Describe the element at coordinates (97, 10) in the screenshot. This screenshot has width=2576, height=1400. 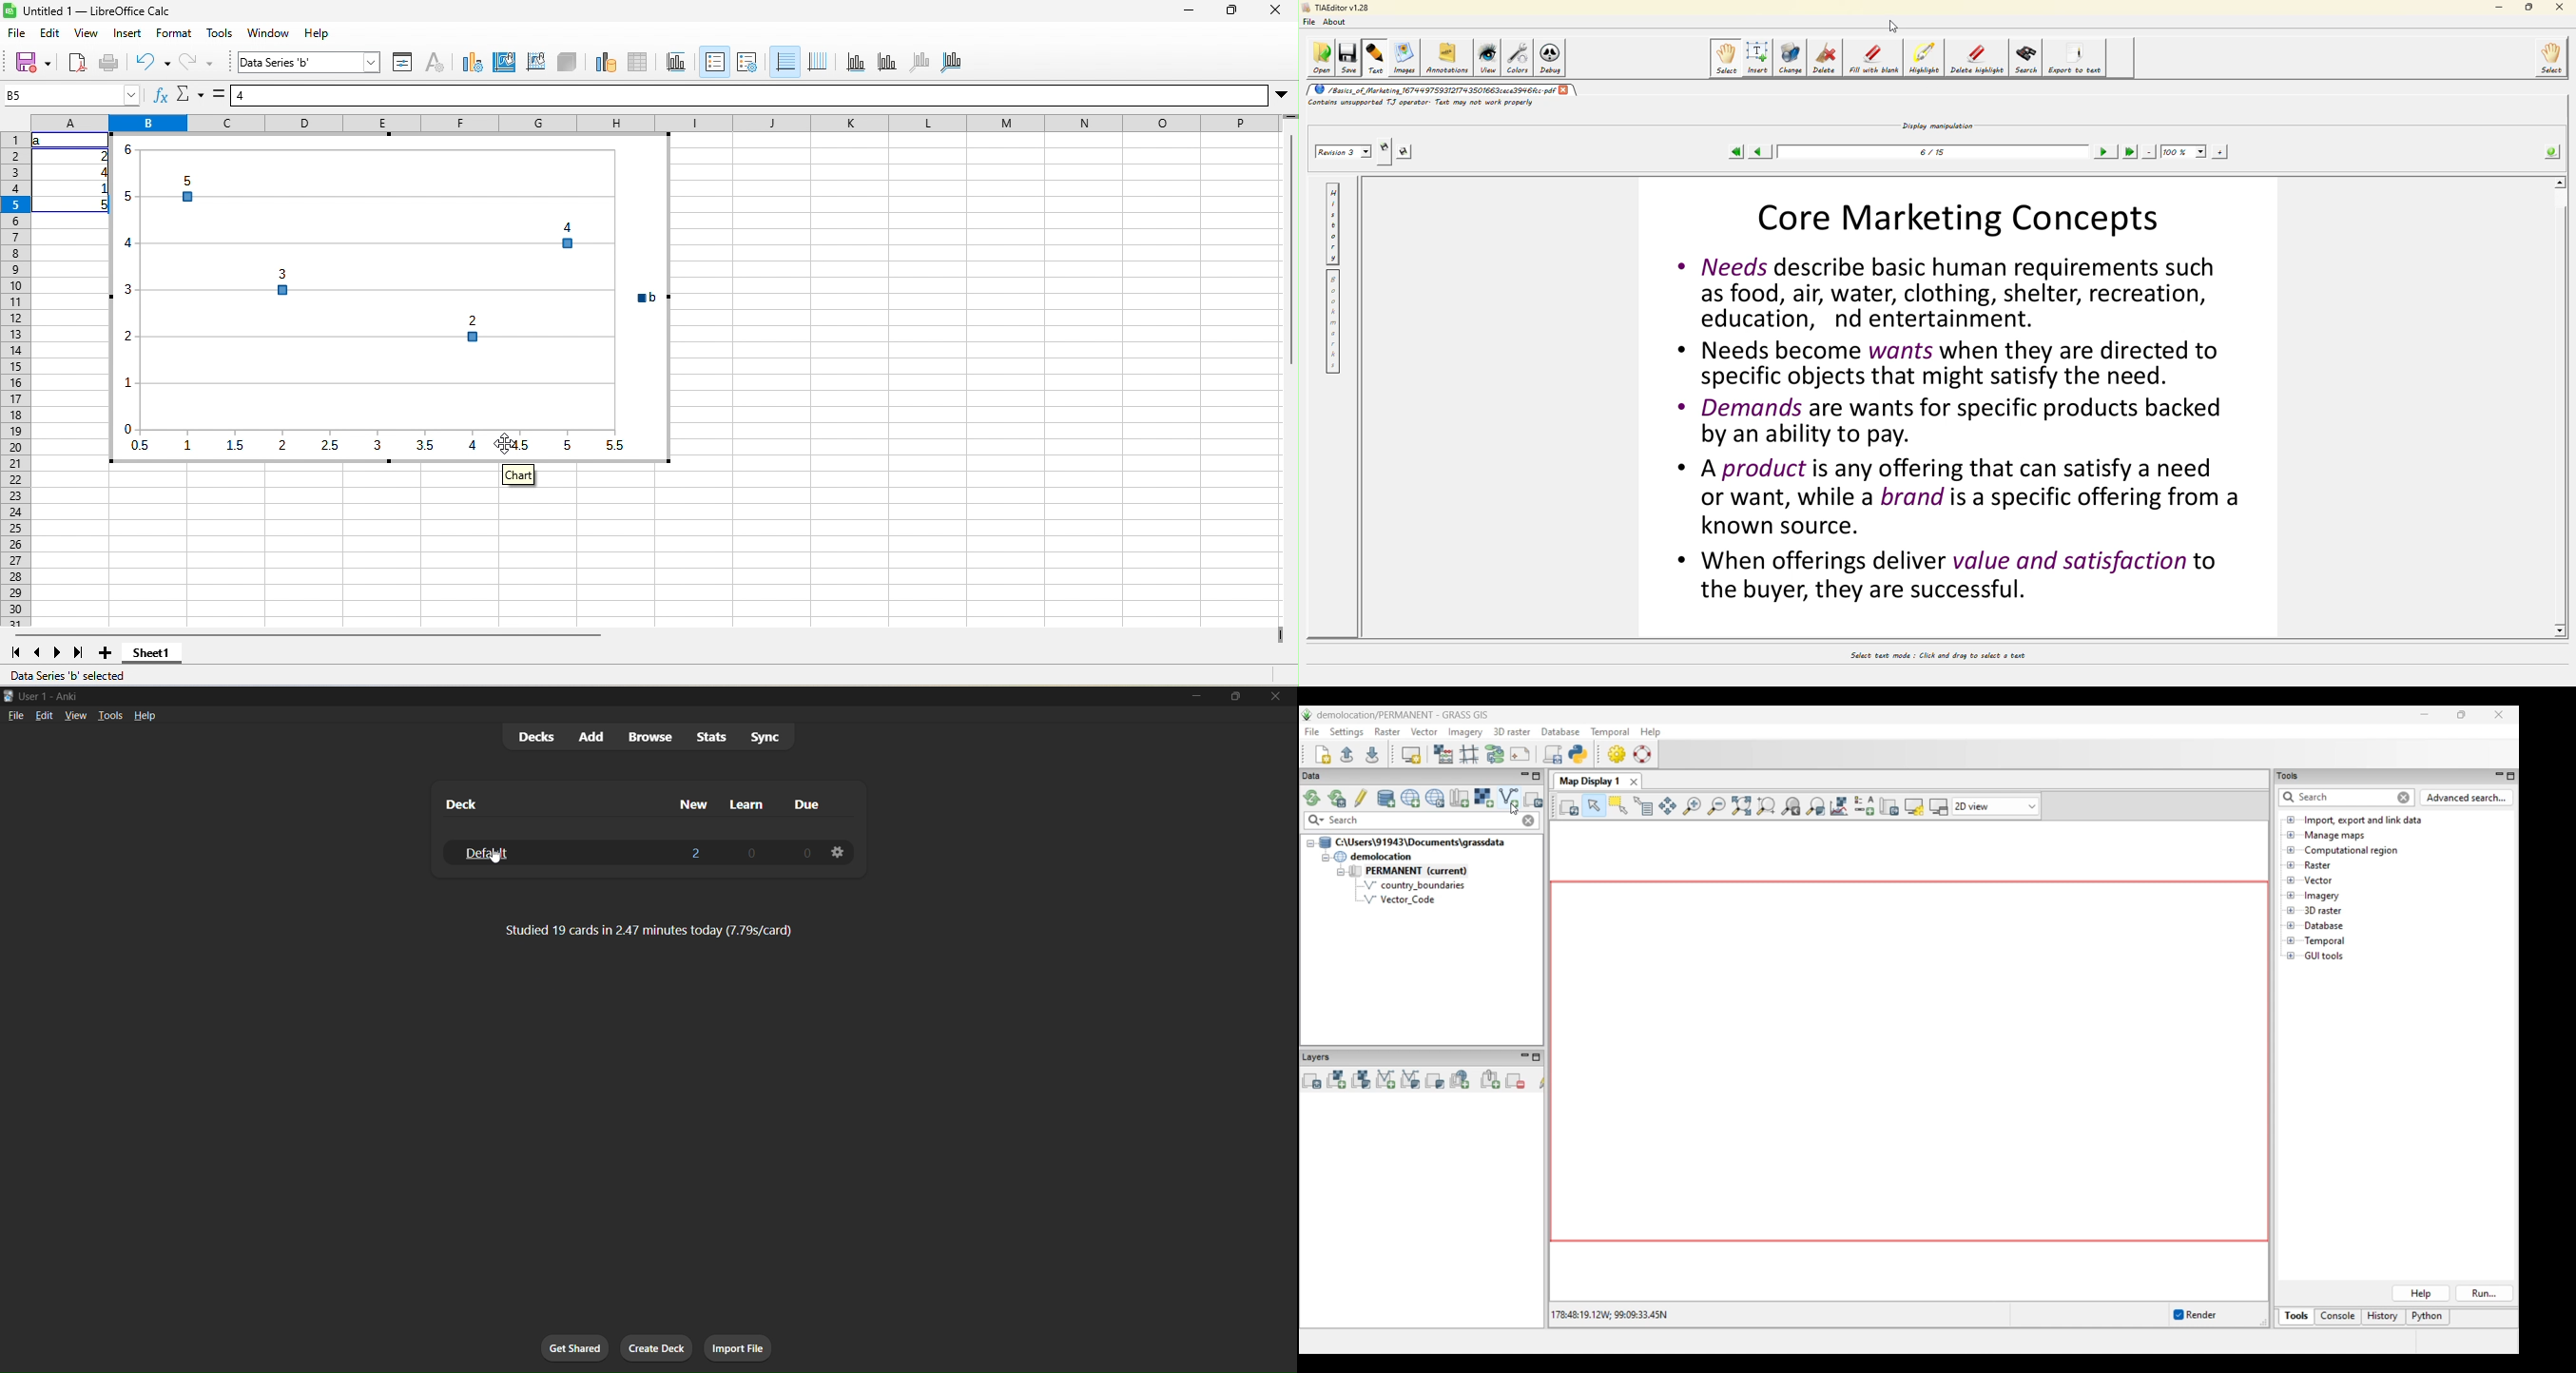
I see `Untitled 1 — LibreOffice Calc` at that location.